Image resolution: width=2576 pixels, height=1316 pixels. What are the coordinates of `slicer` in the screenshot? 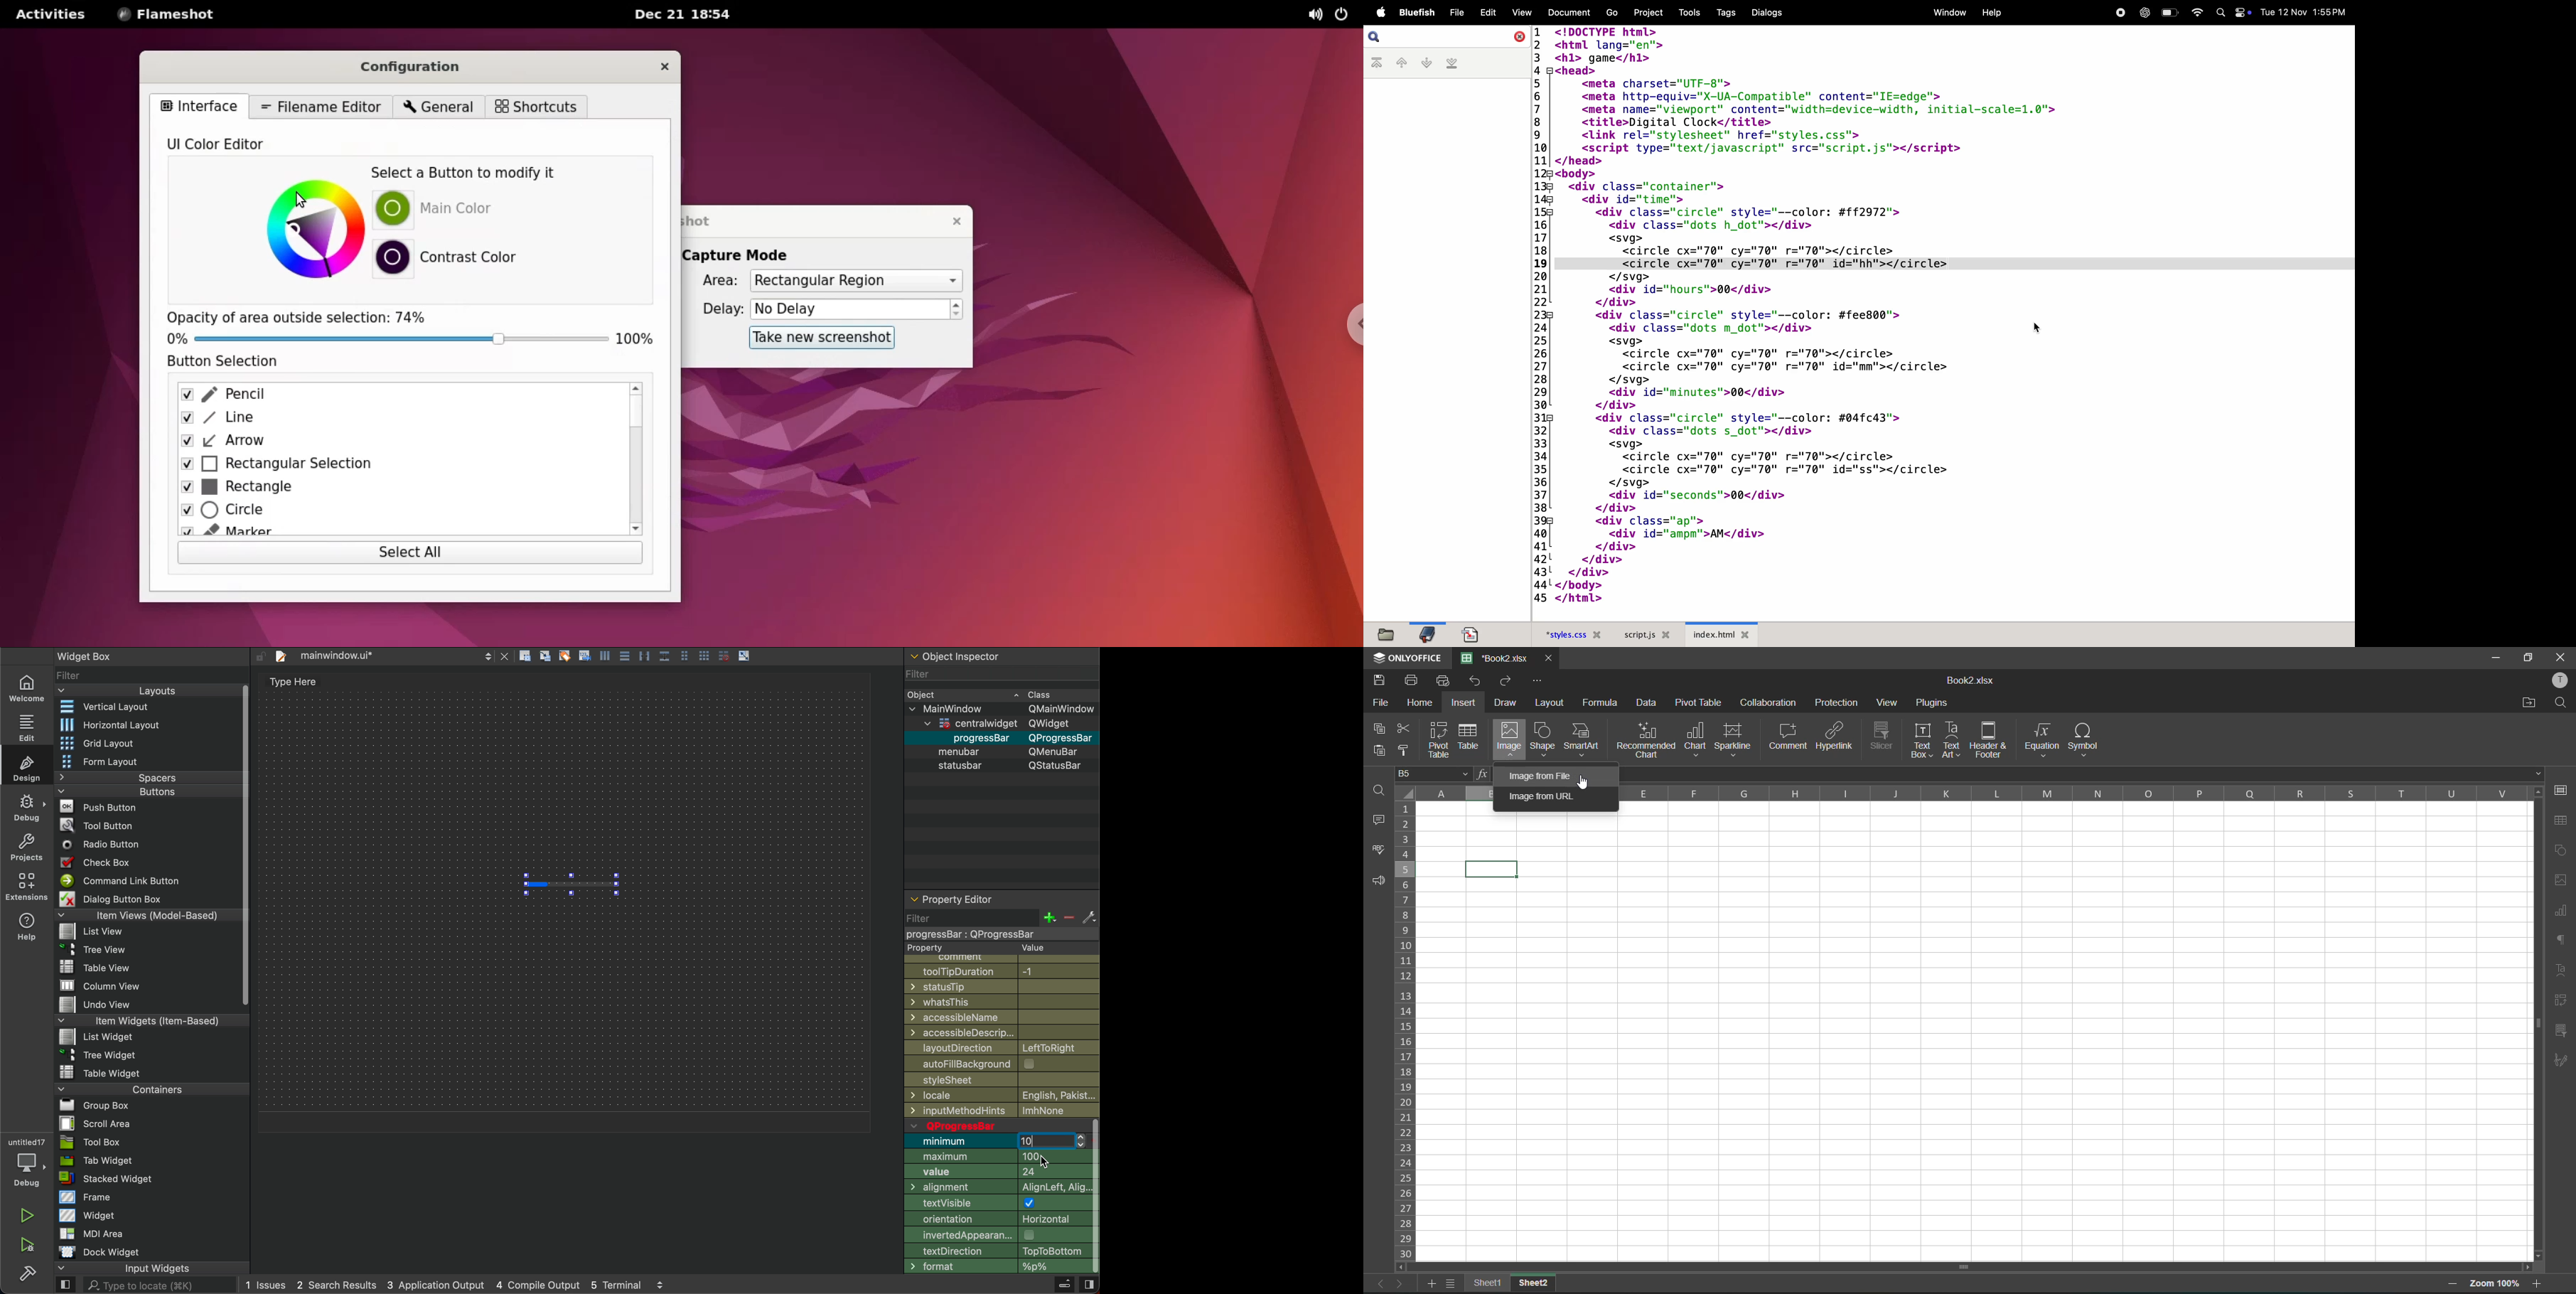 It's located at (2562, 1032).